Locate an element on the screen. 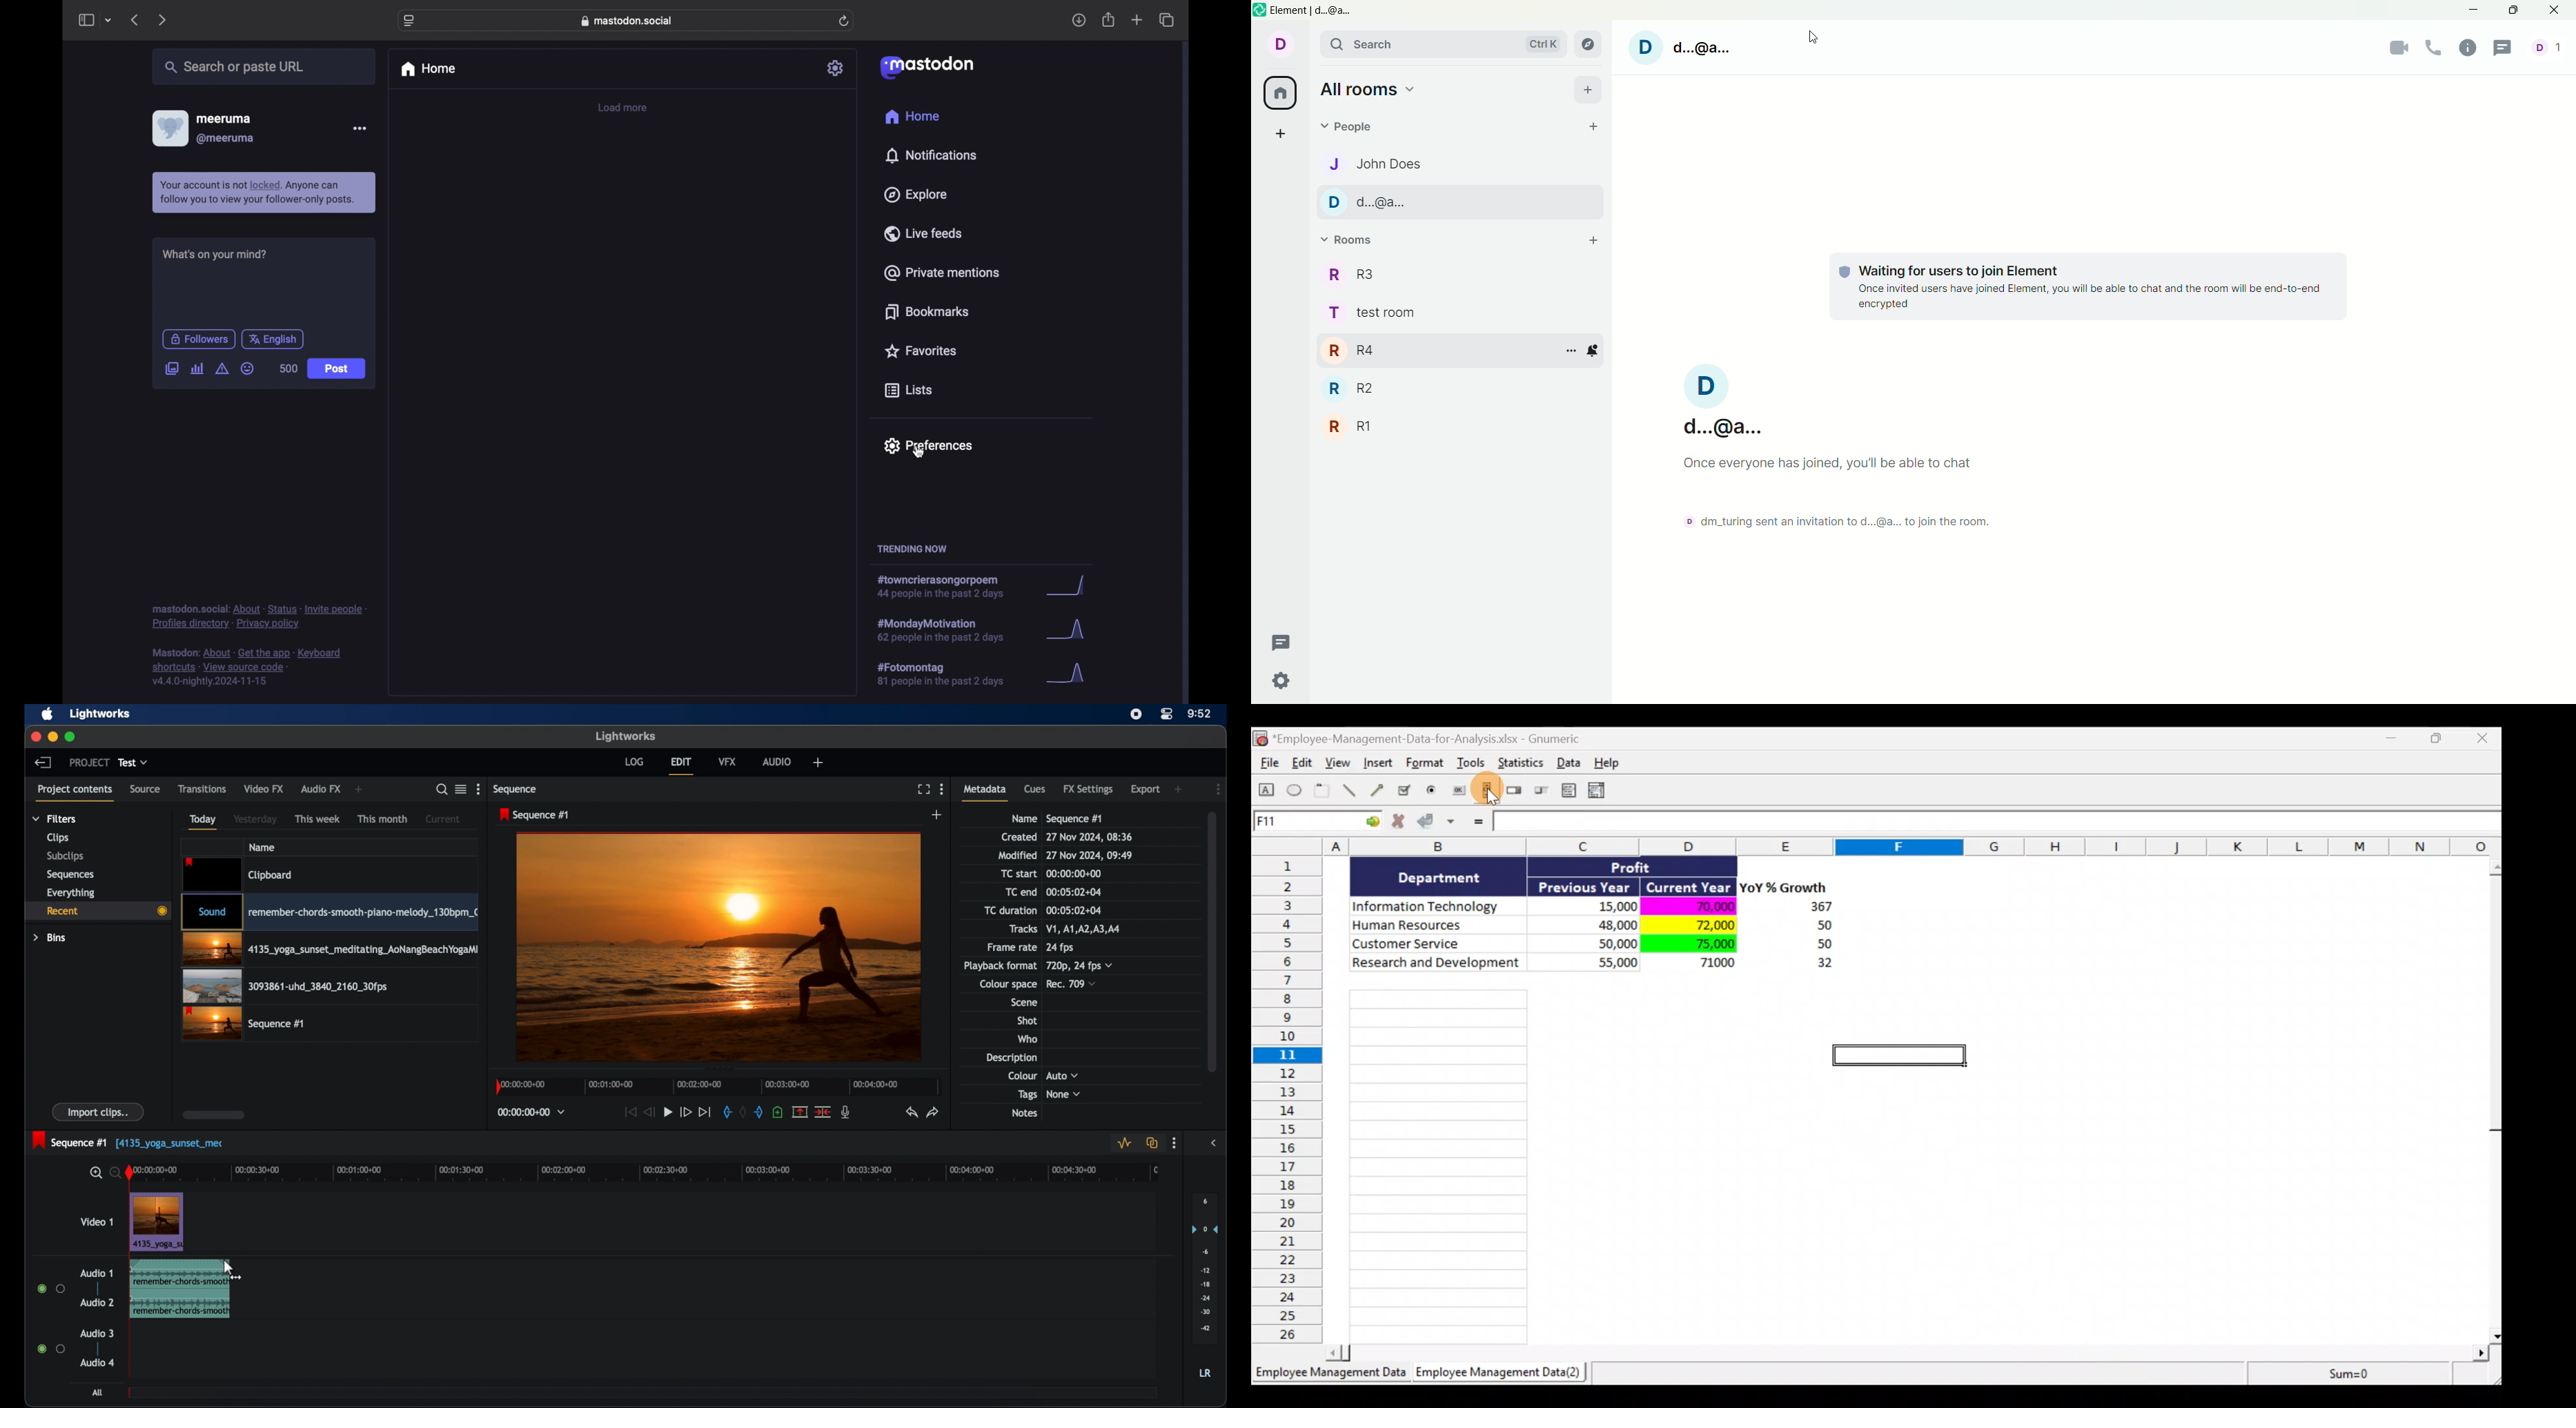 The width and height of the screenshot is (2576, 1428). split is located at coordinates (822, 1111).